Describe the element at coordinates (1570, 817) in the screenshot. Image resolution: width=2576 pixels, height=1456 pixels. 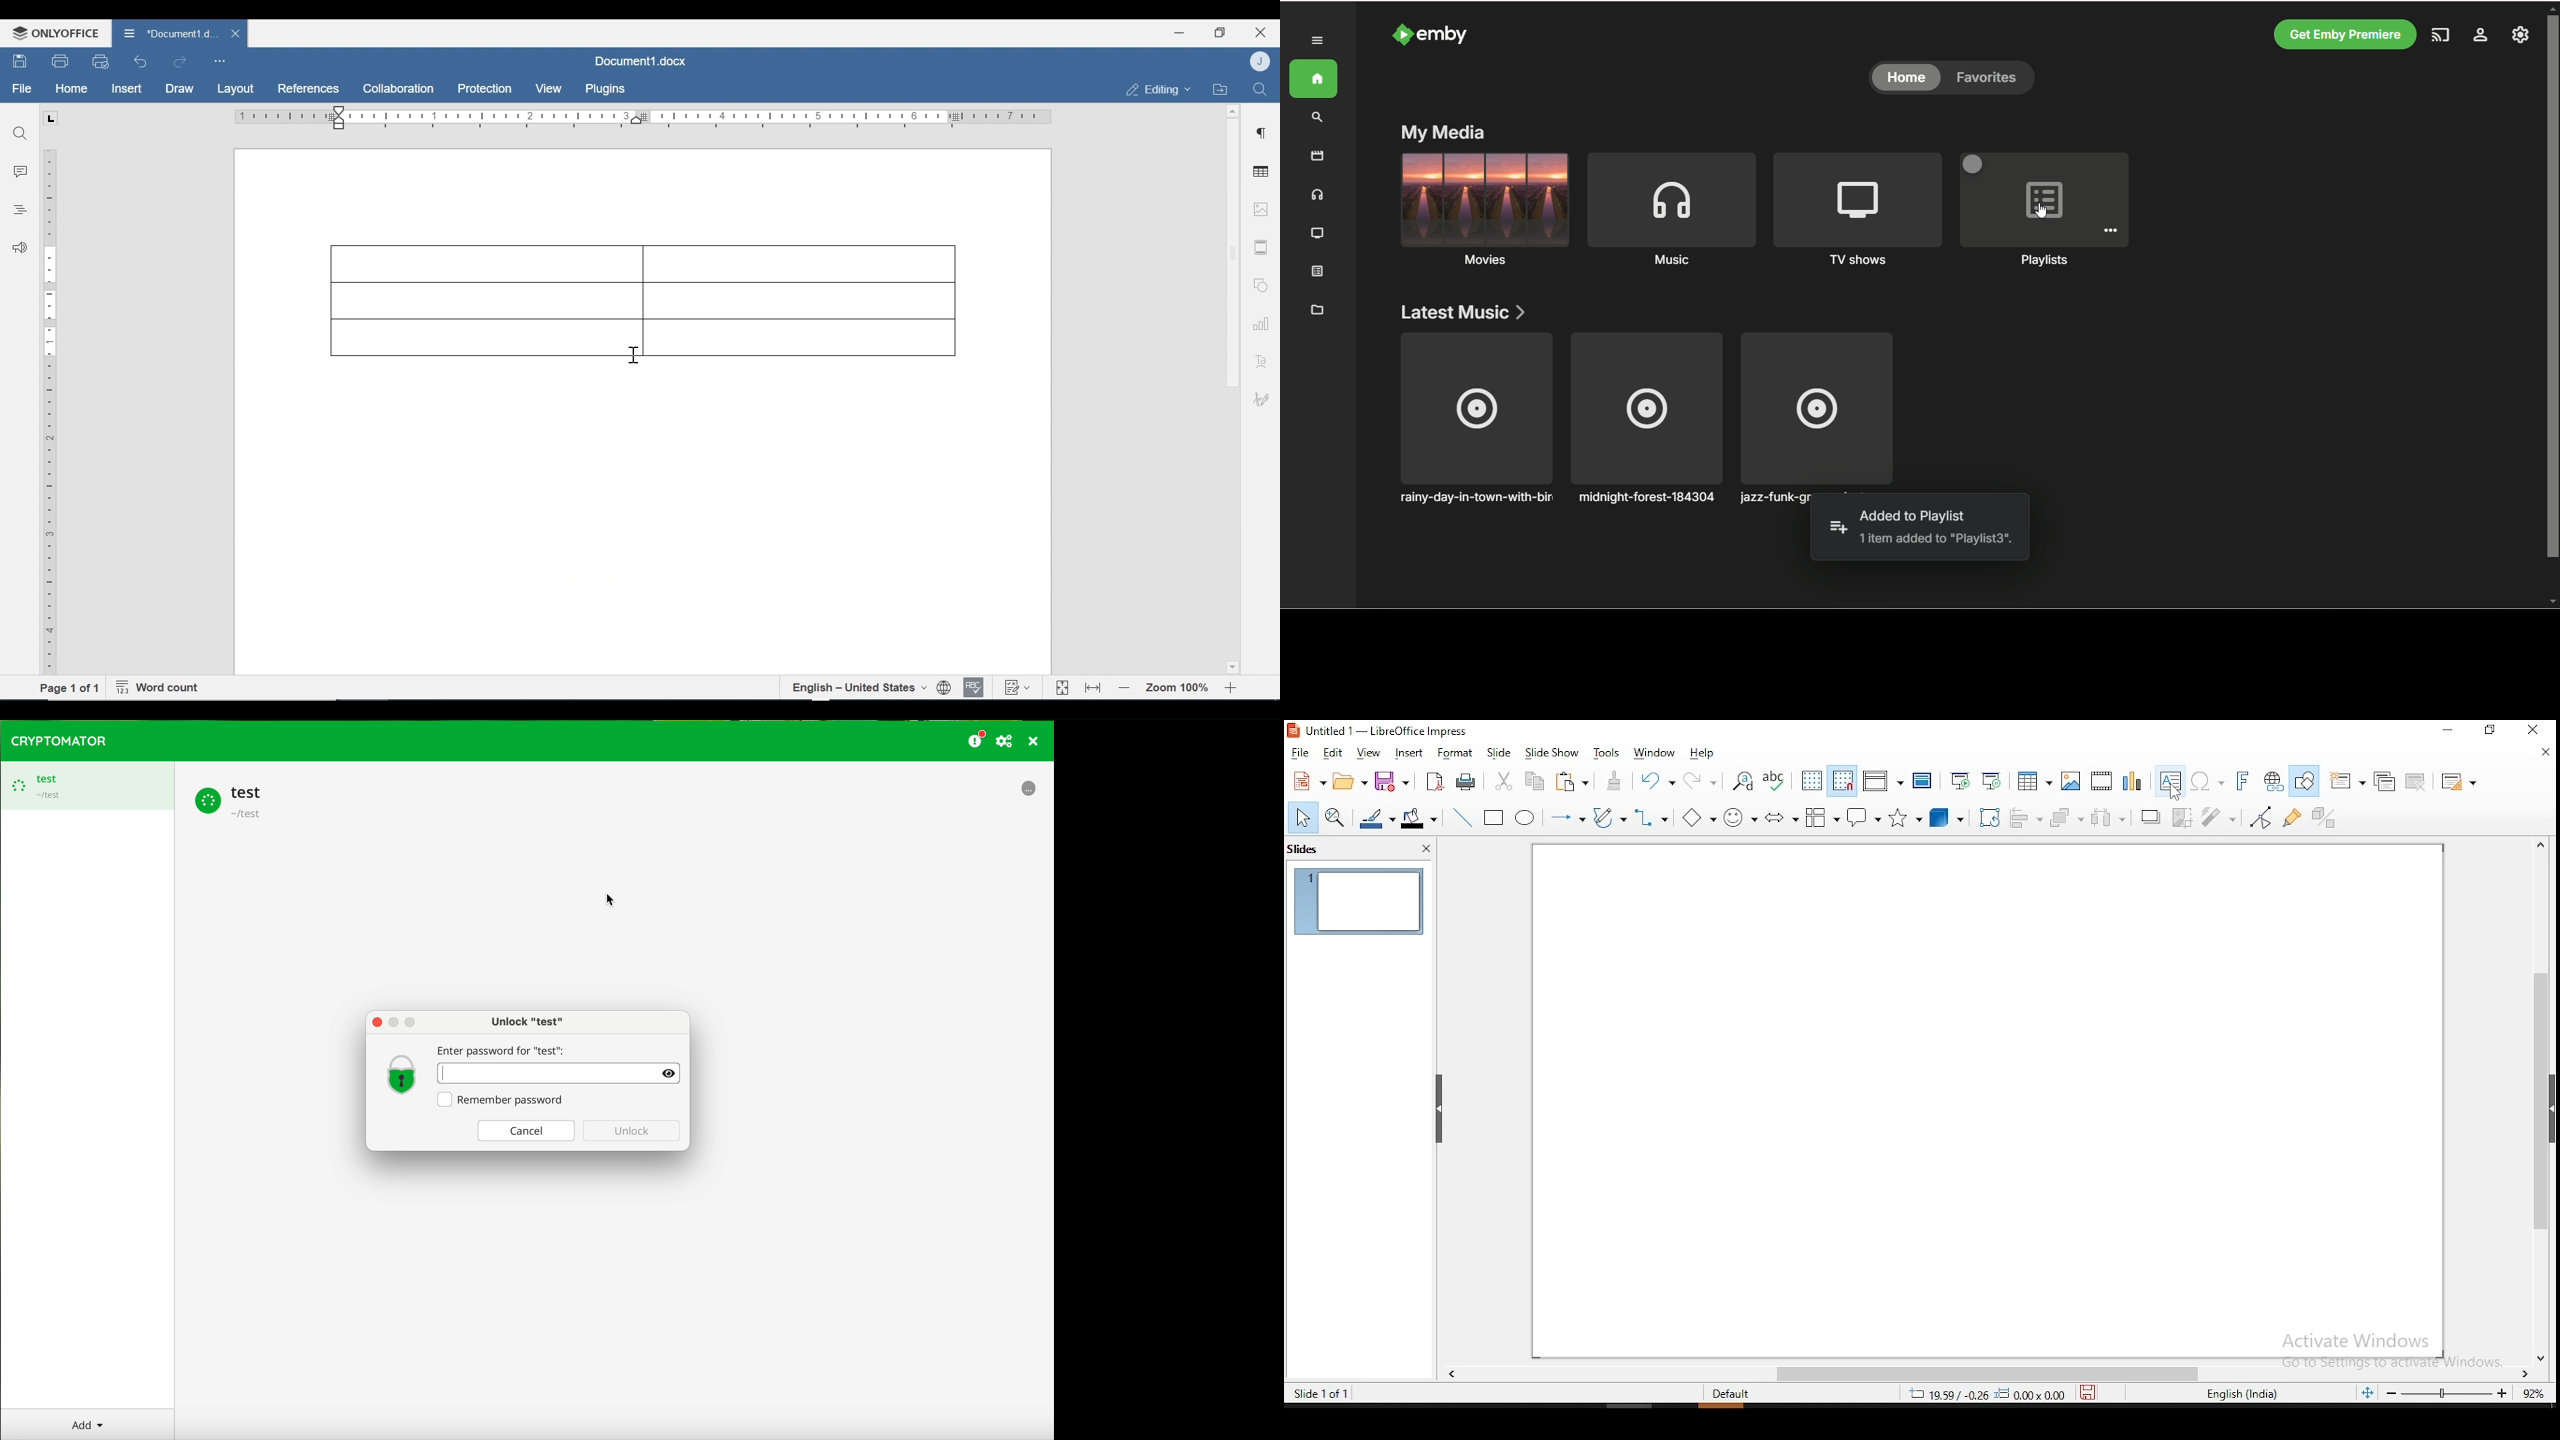
I see `lines and arrows` at that location.